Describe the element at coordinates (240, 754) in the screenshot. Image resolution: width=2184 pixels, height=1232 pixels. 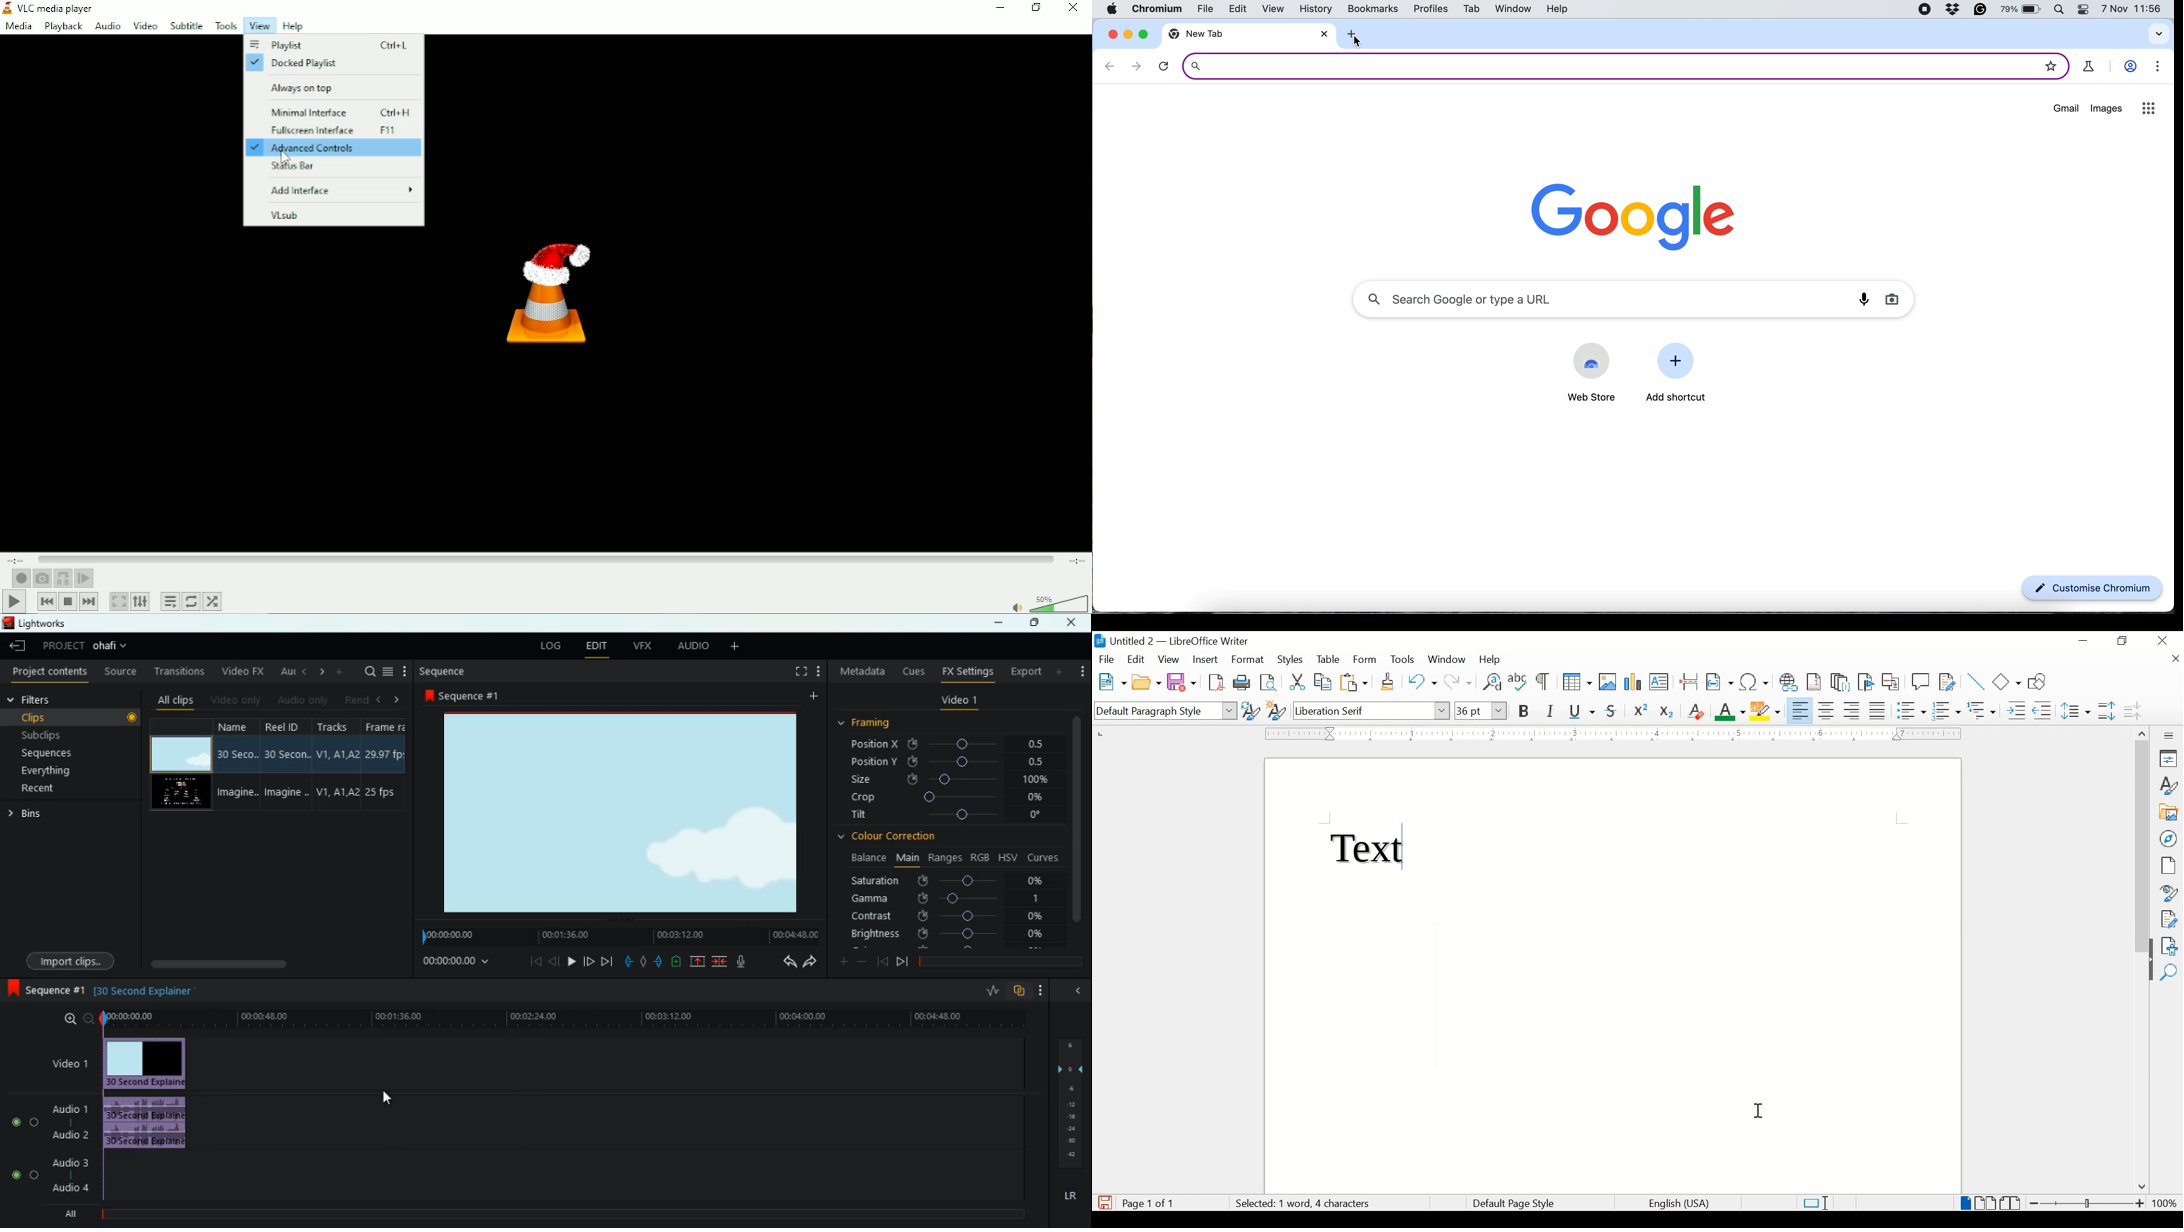
I see `30 Seco..` at that location.